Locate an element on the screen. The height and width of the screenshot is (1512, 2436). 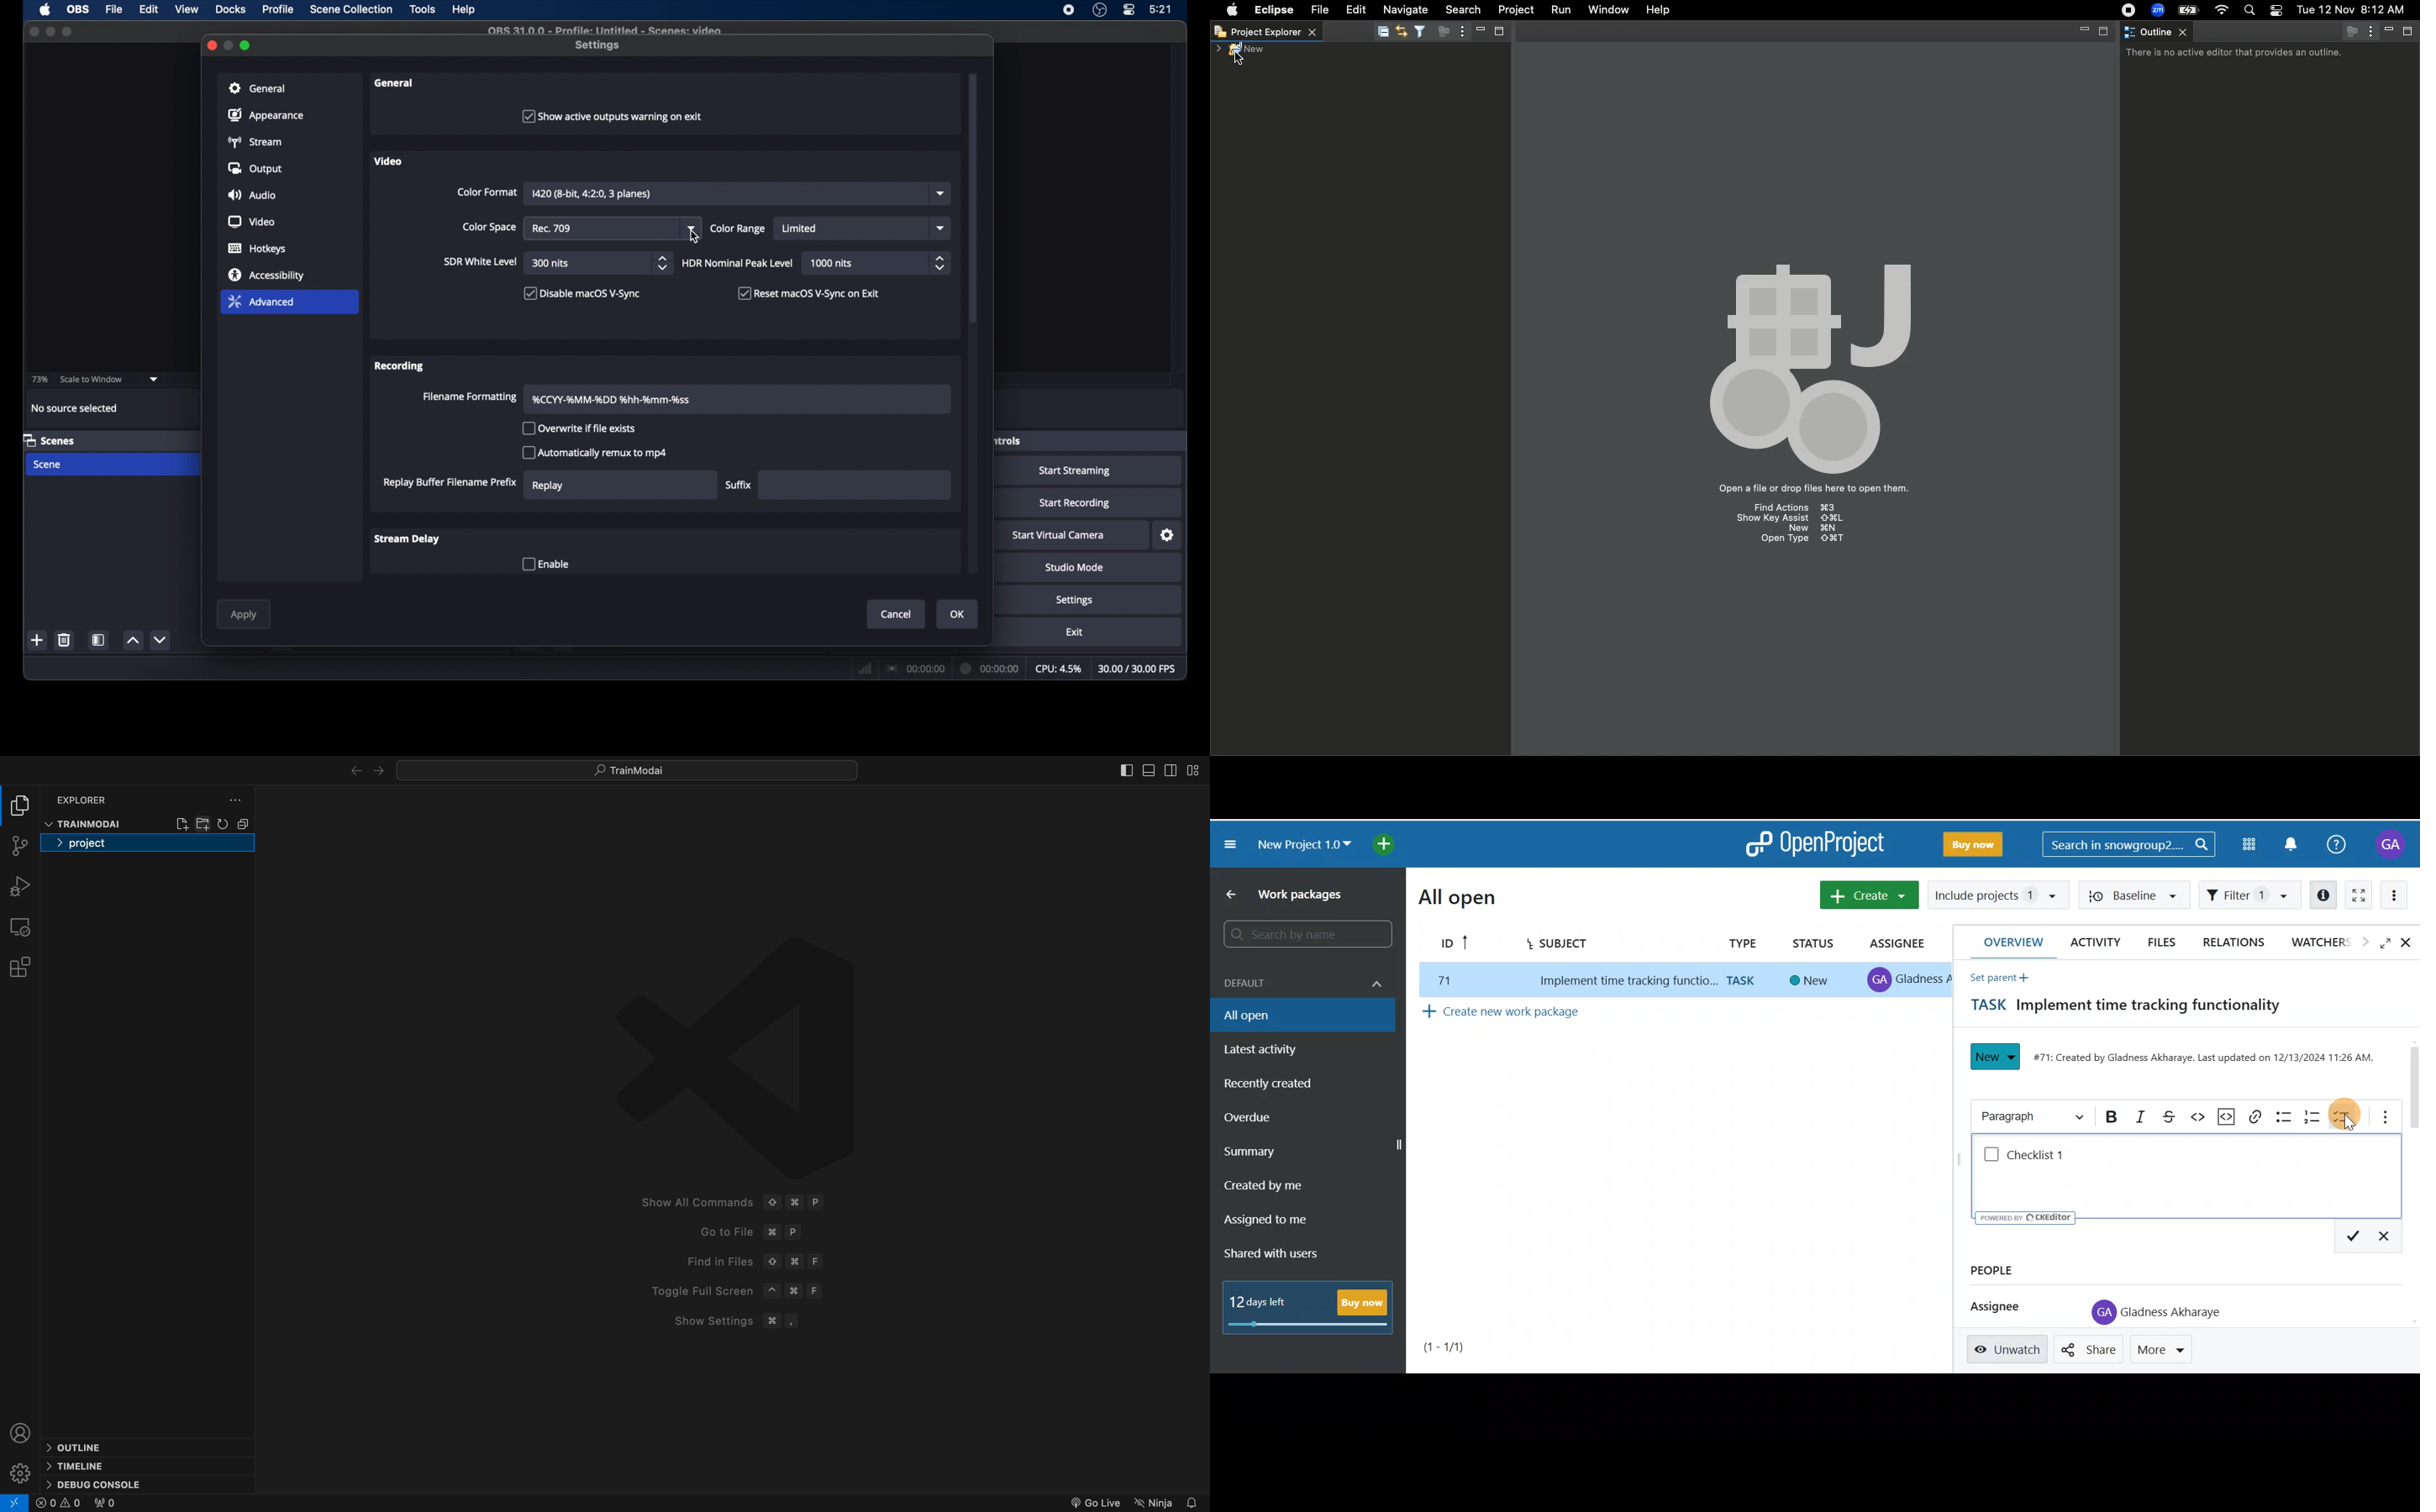
All open is located at coordinates (1288, 1017).